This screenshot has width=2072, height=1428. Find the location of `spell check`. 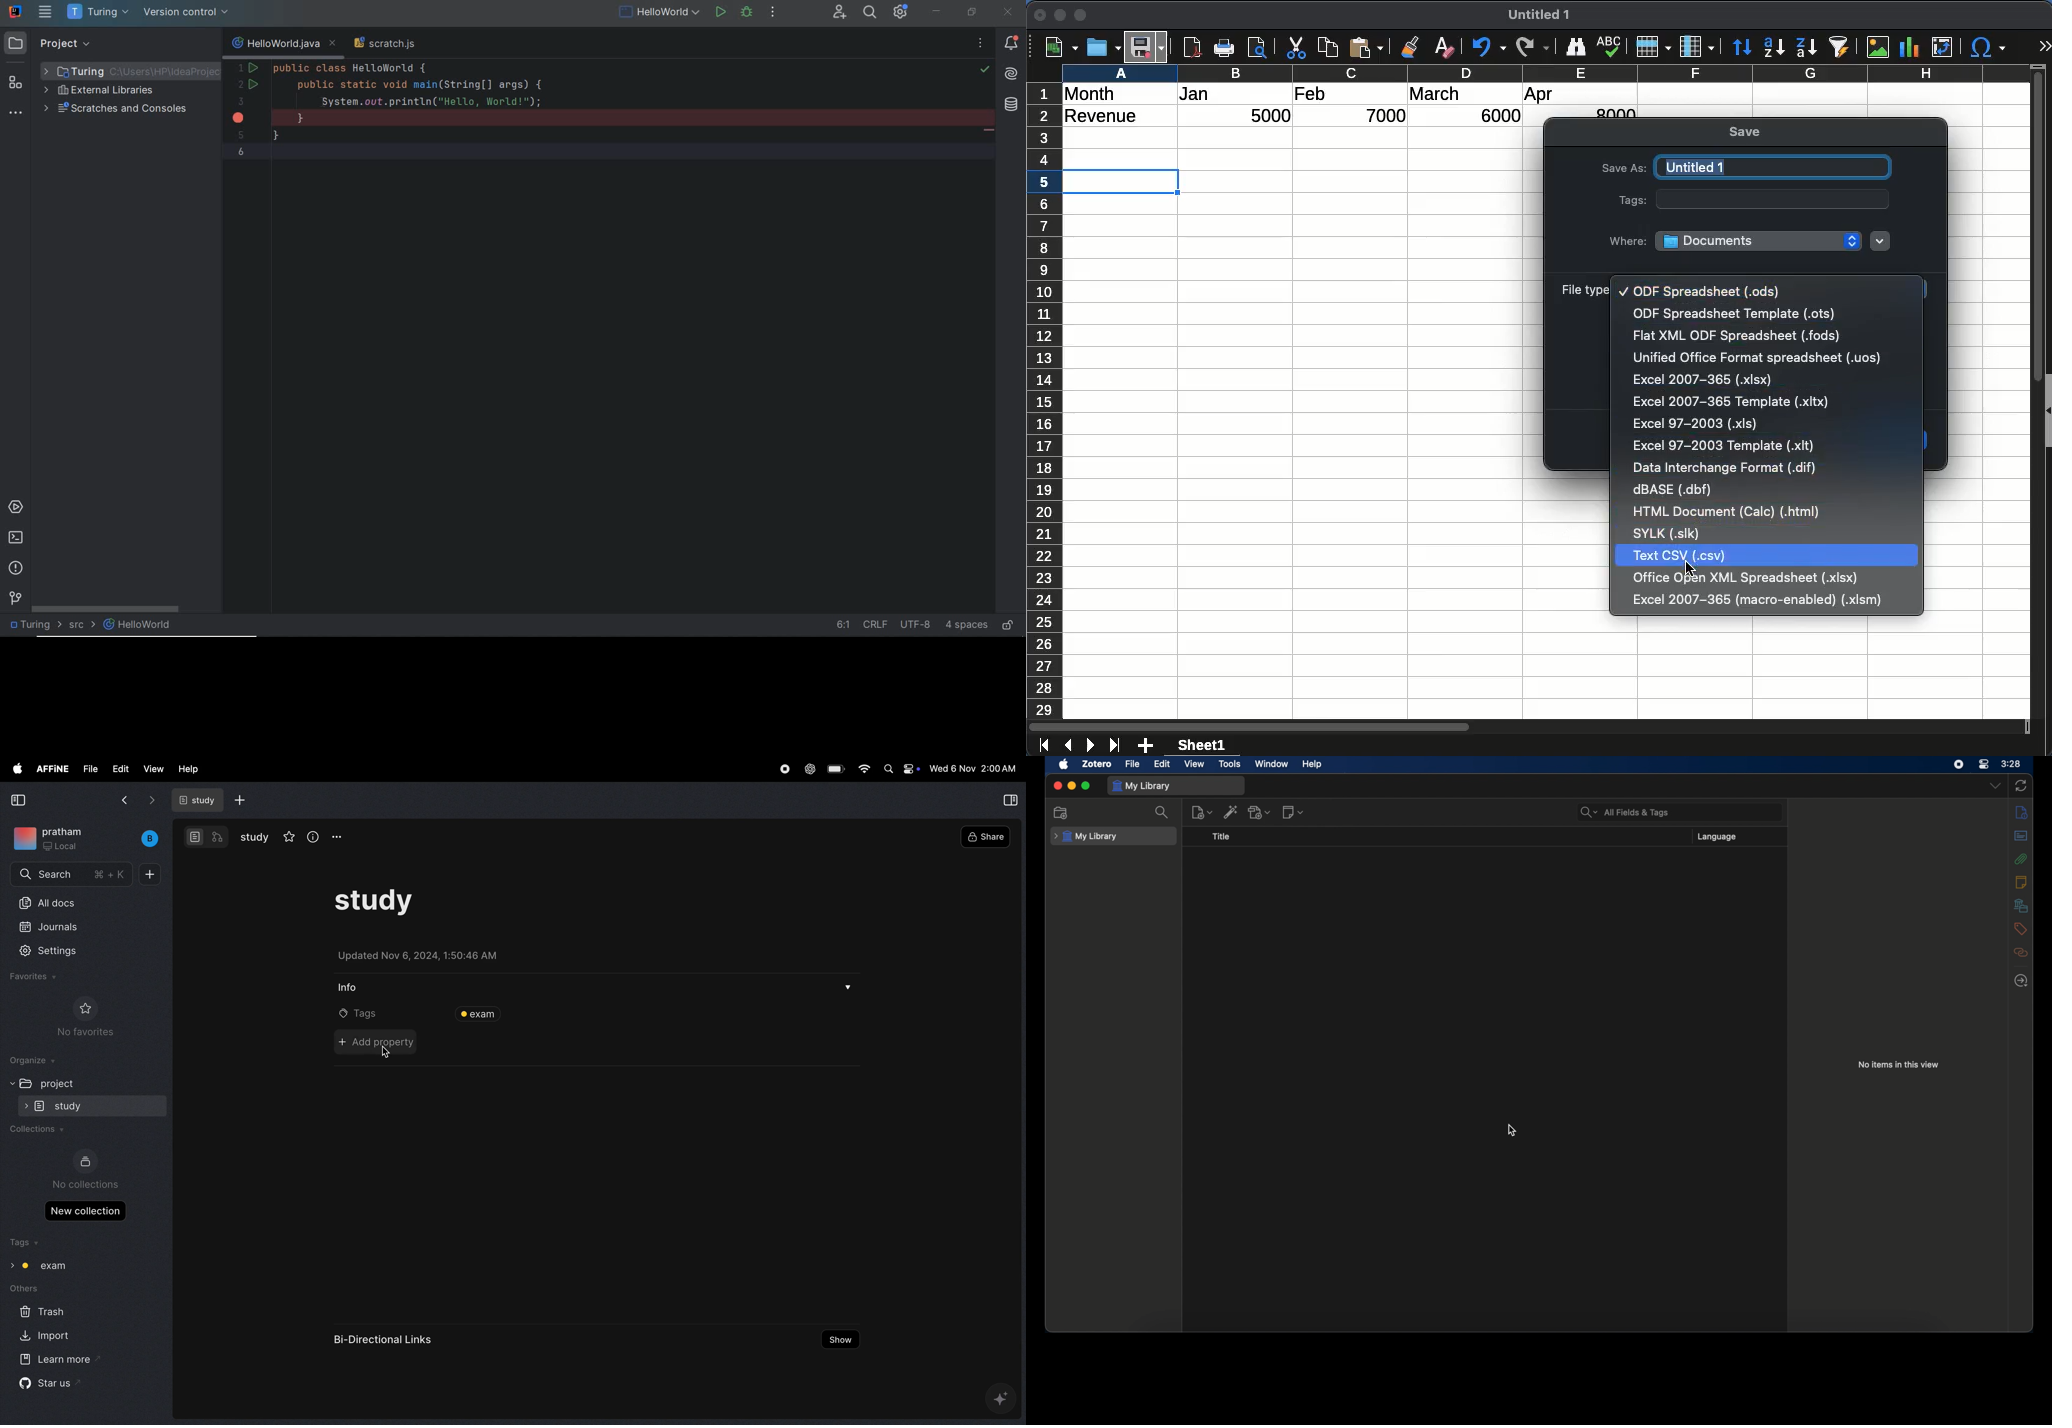

spell check is located at coordinates (1610, 48).